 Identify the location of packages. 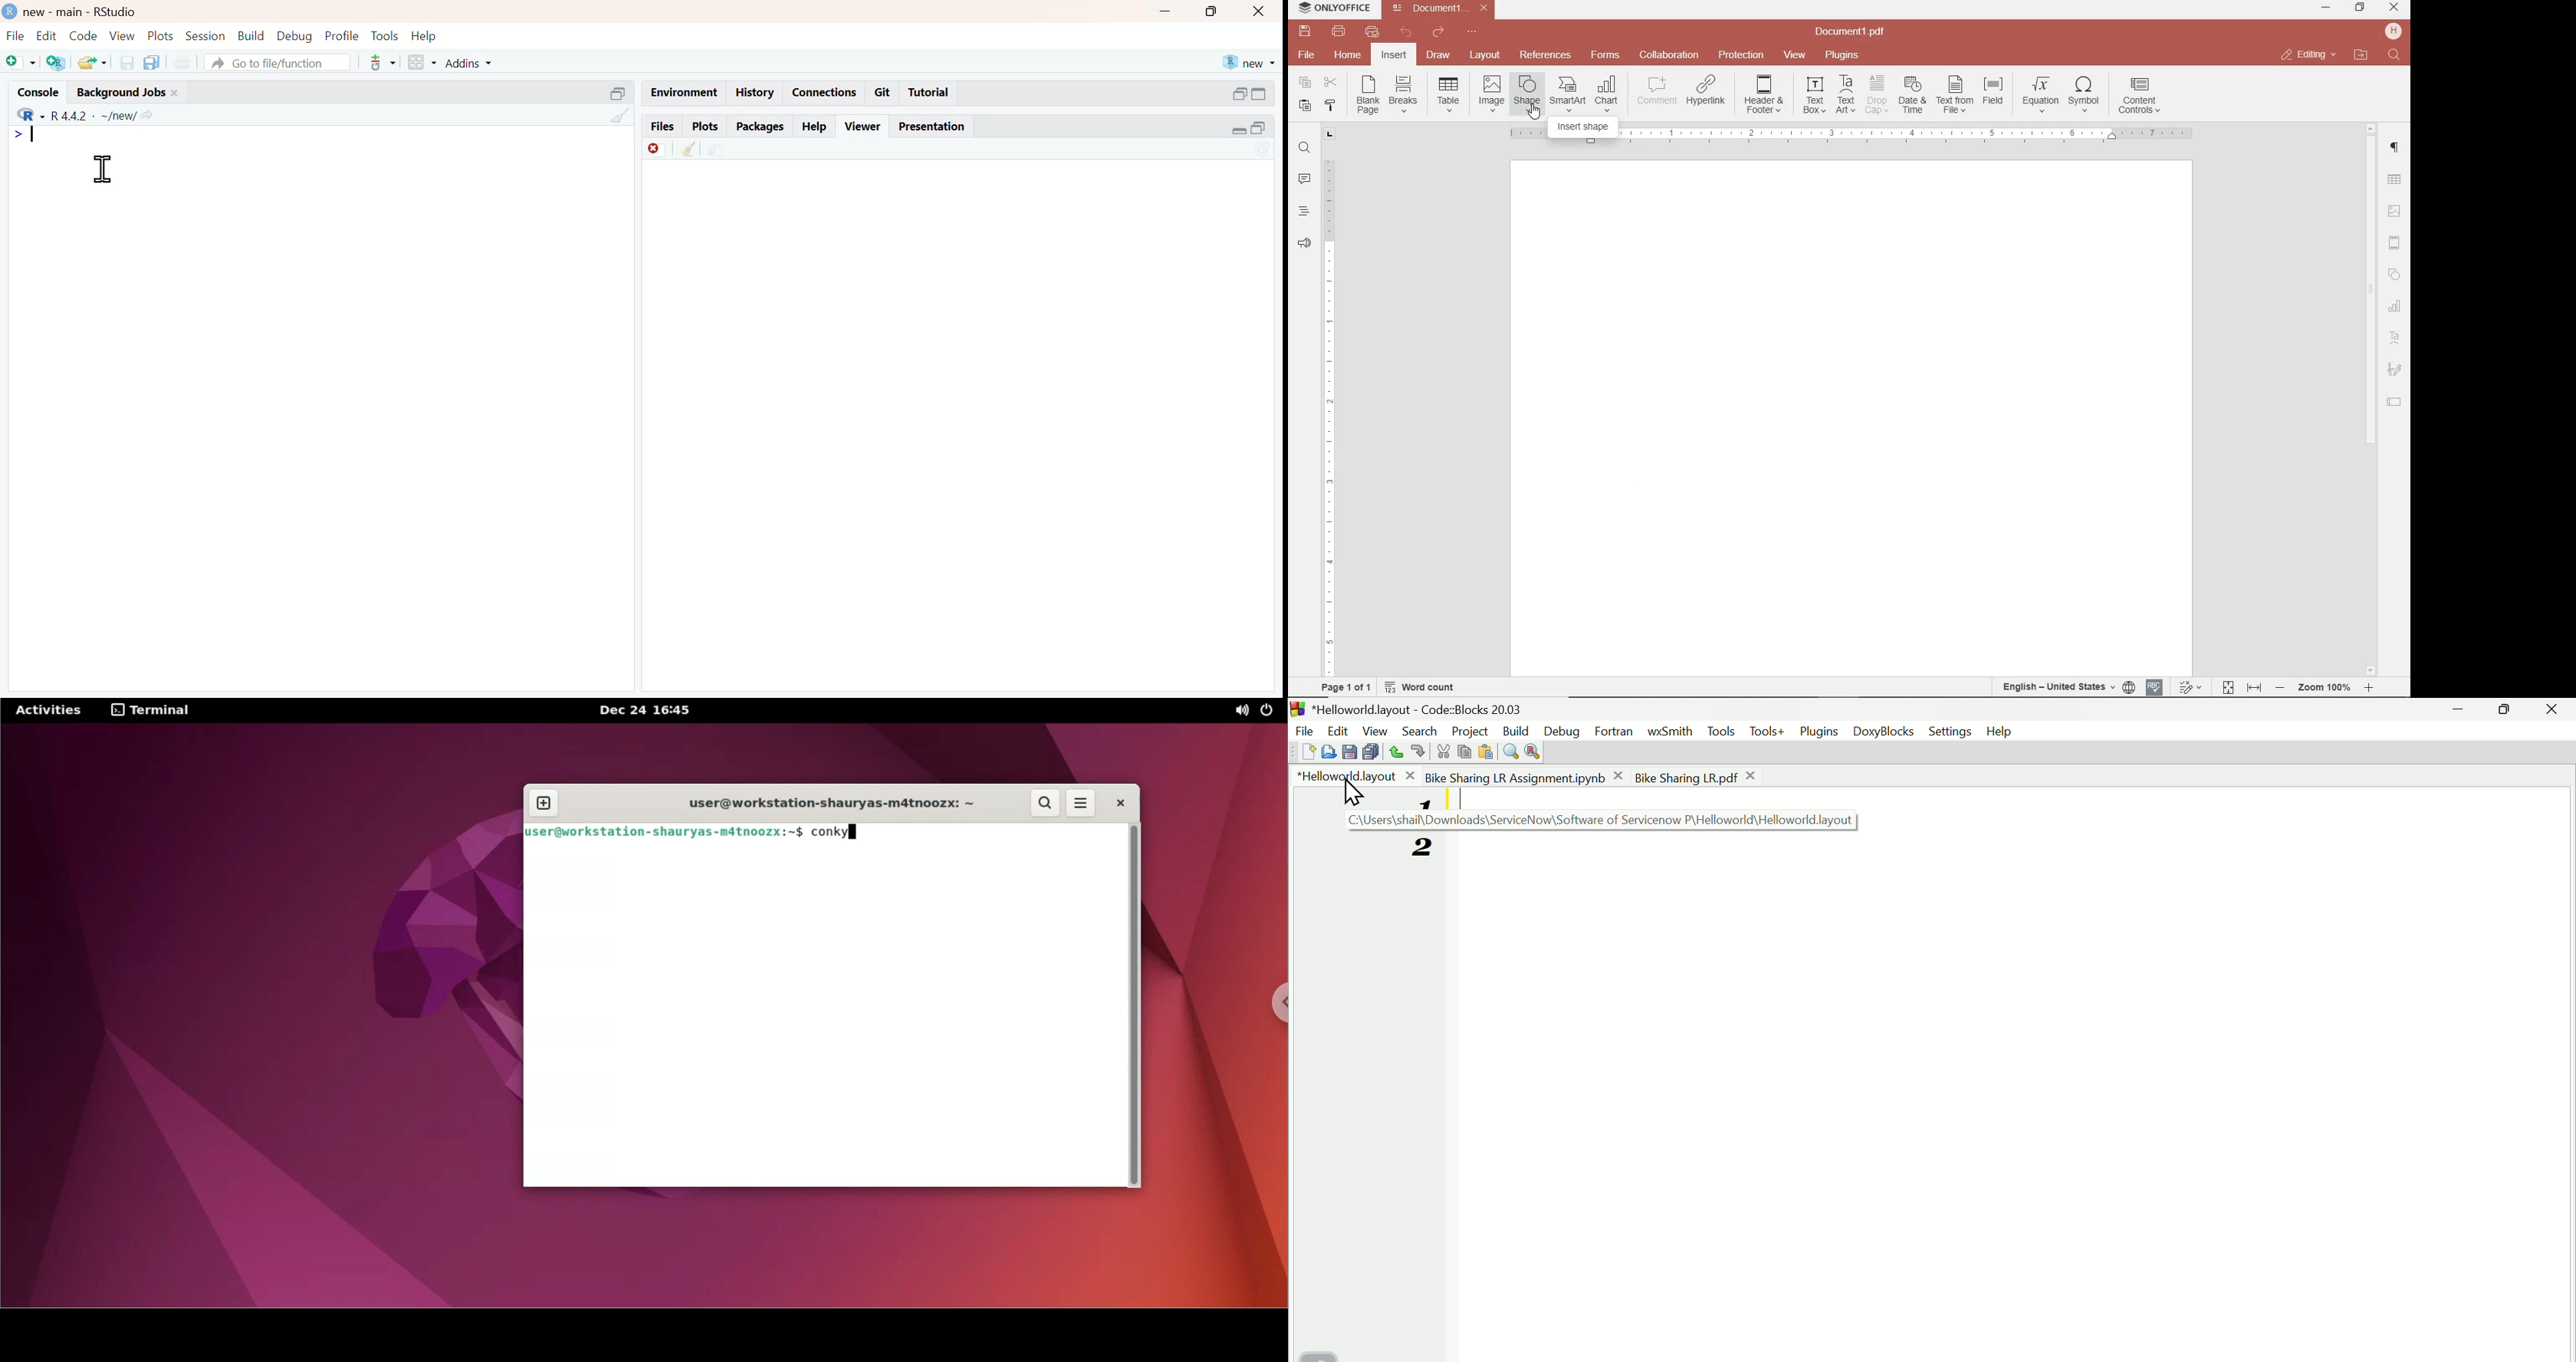
(761, 127).